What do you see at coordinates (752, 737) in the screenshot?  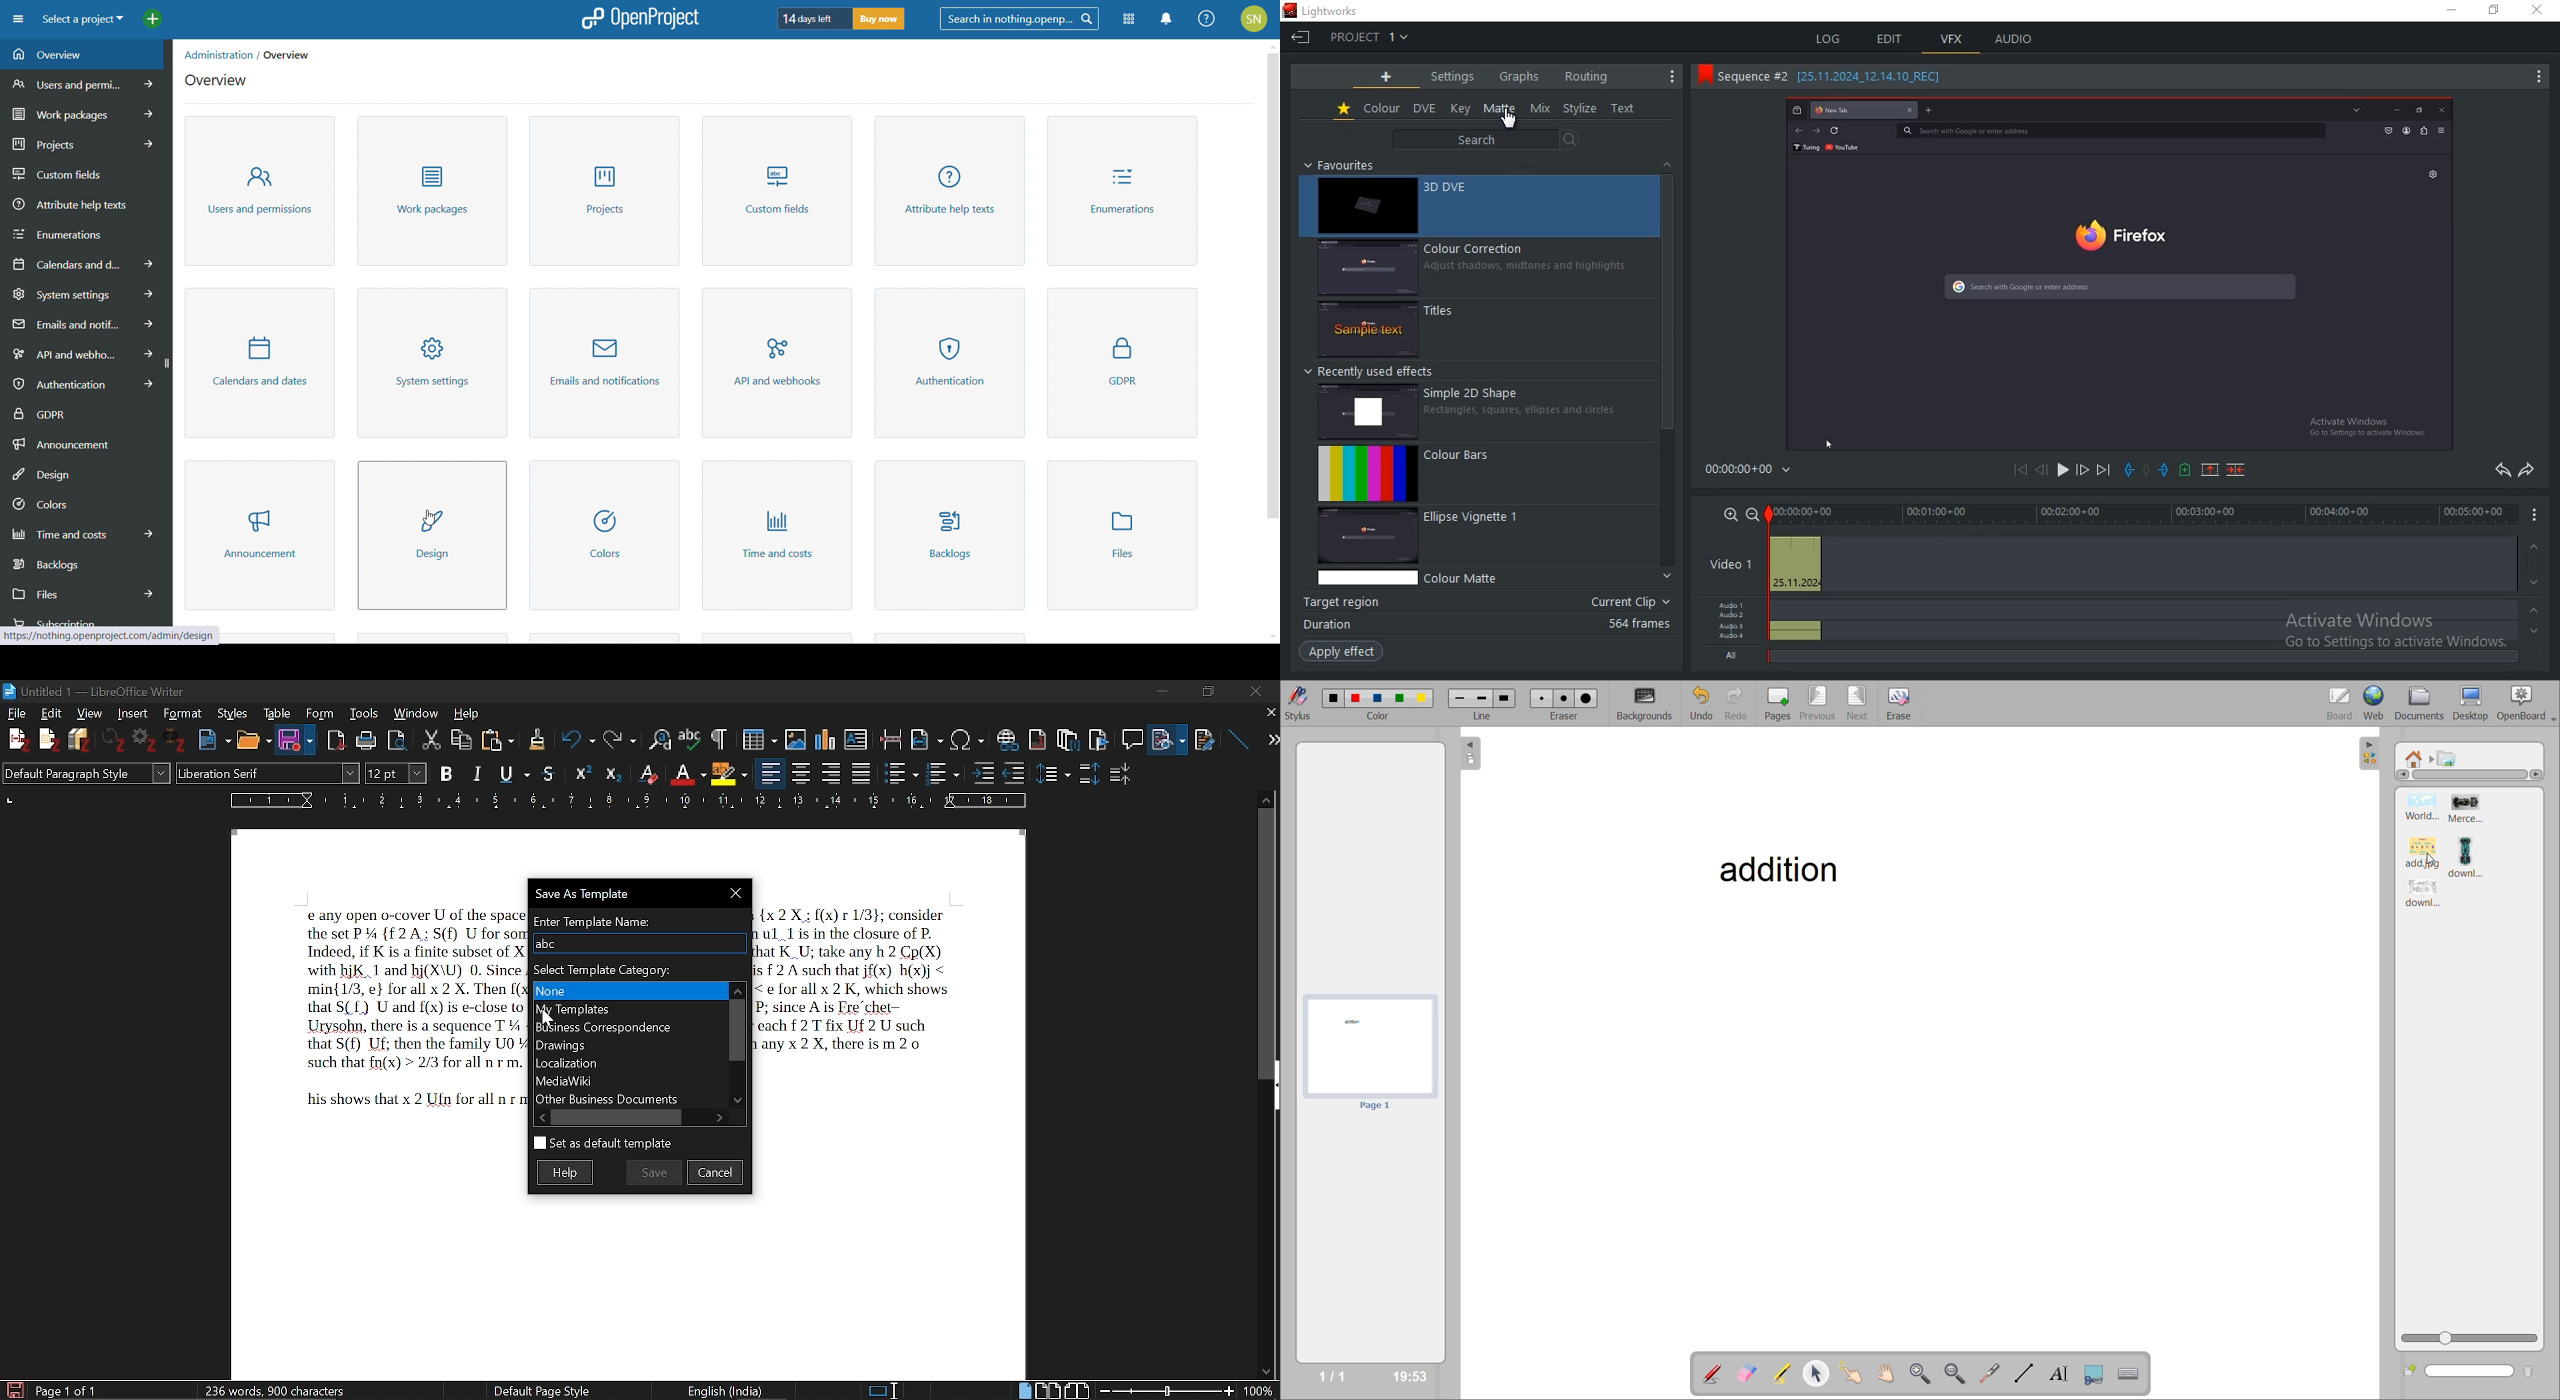 I see `Insert table` at bounding box center [752, 737].